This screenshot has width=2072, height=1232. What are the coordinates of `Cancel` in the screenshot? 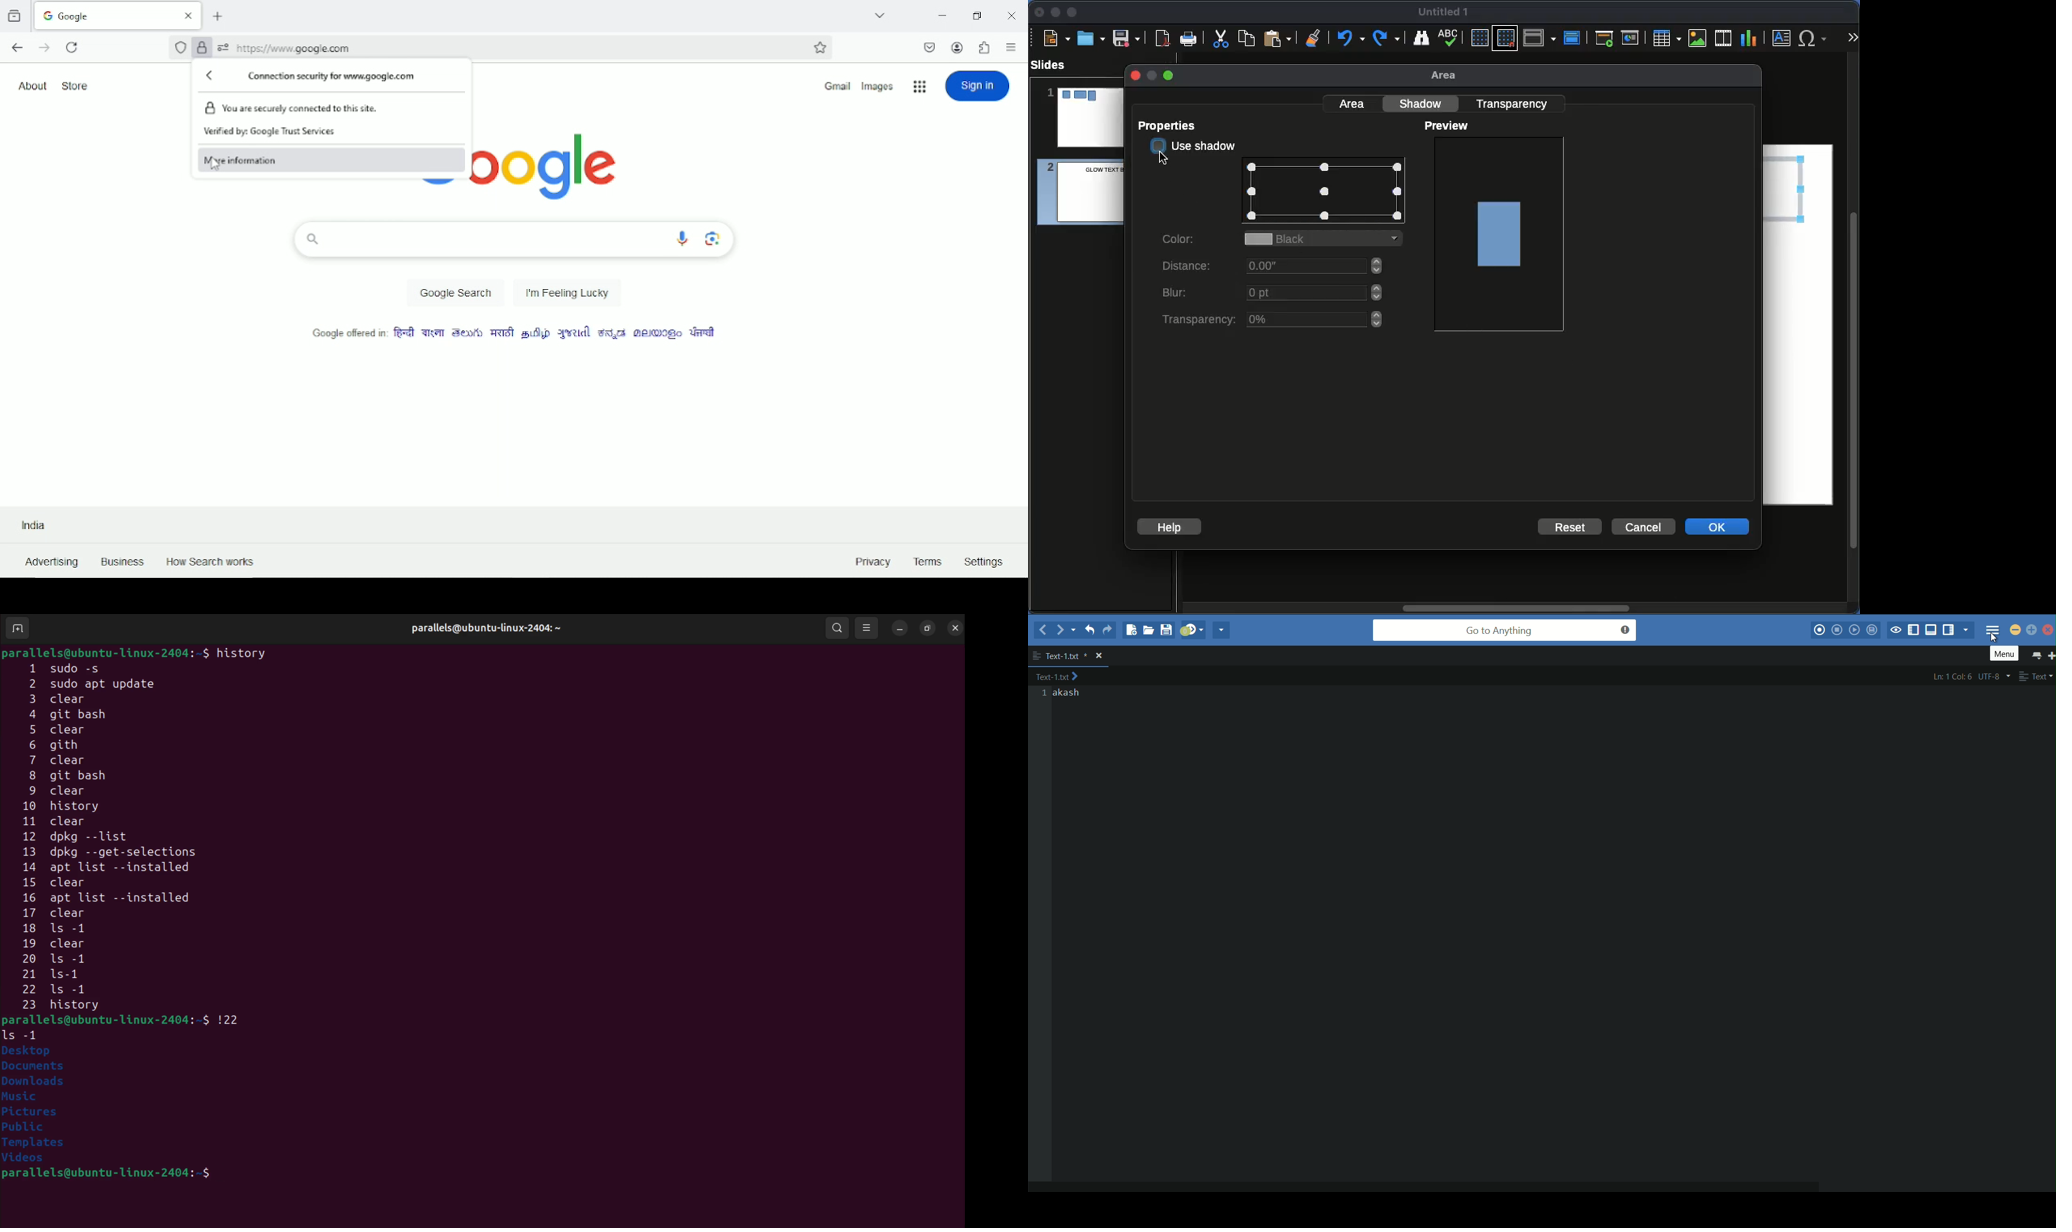 It's located at (1643, 527).